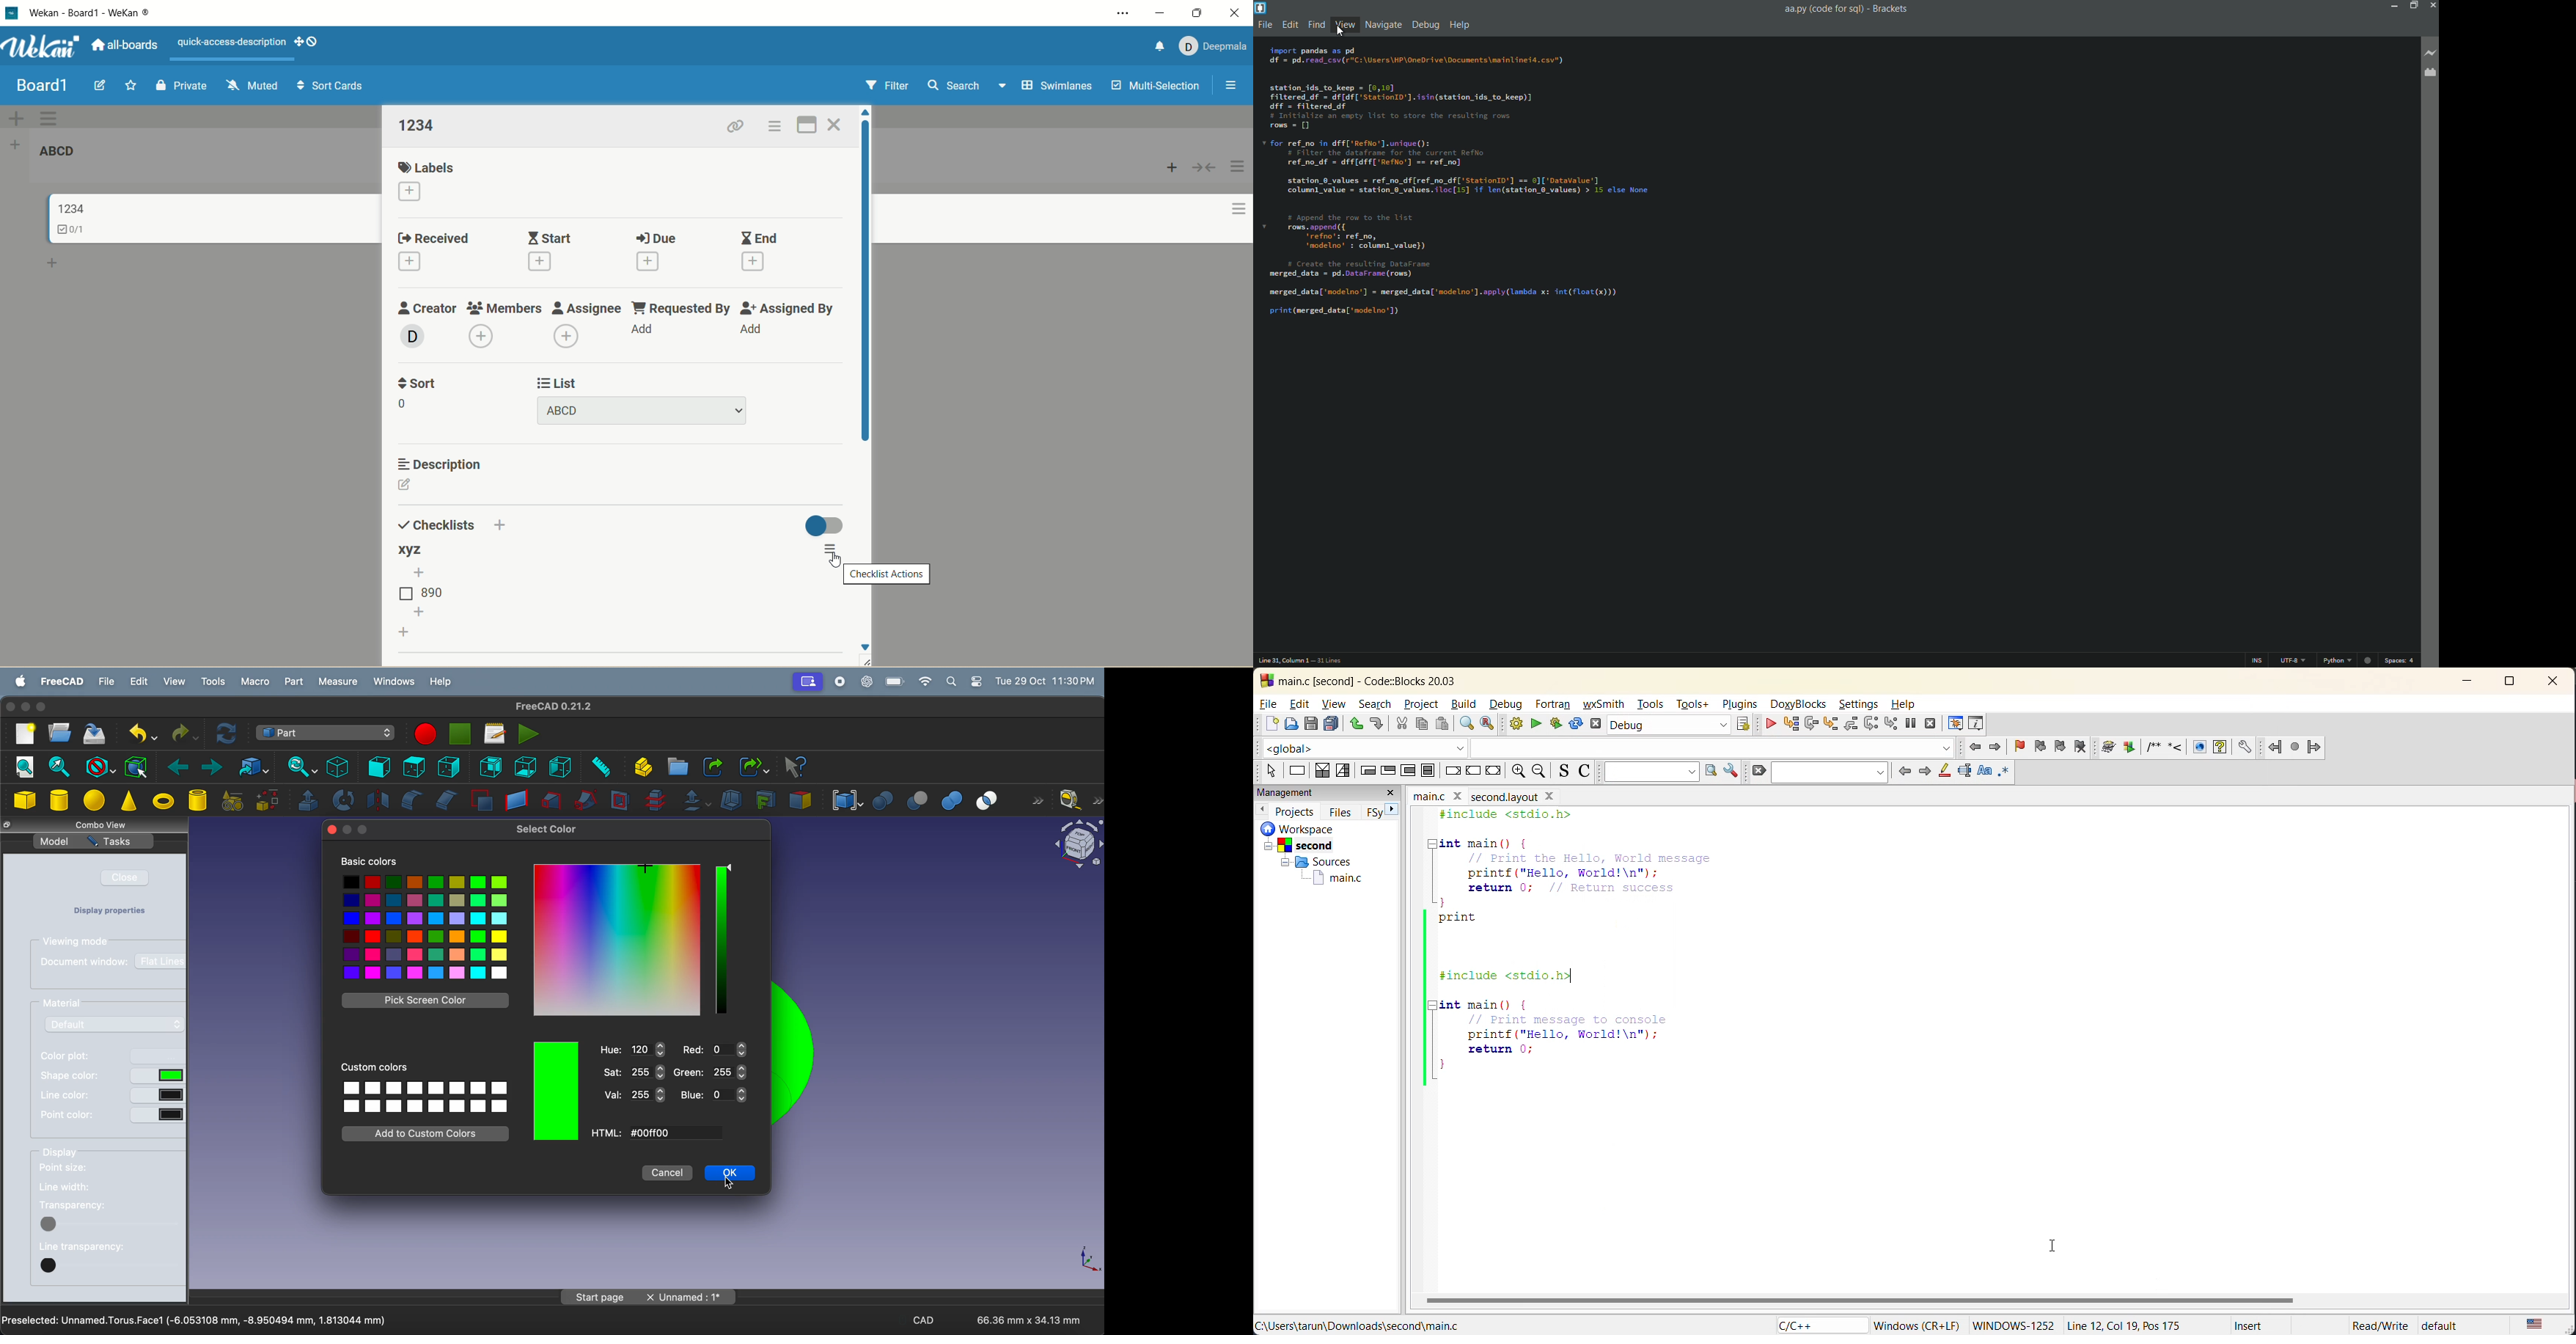 The image size is (2576, 1344). What do you see at coordinates (2432, 5) in the screenshot?
I see `close app` at bounding box center [2432, 5].